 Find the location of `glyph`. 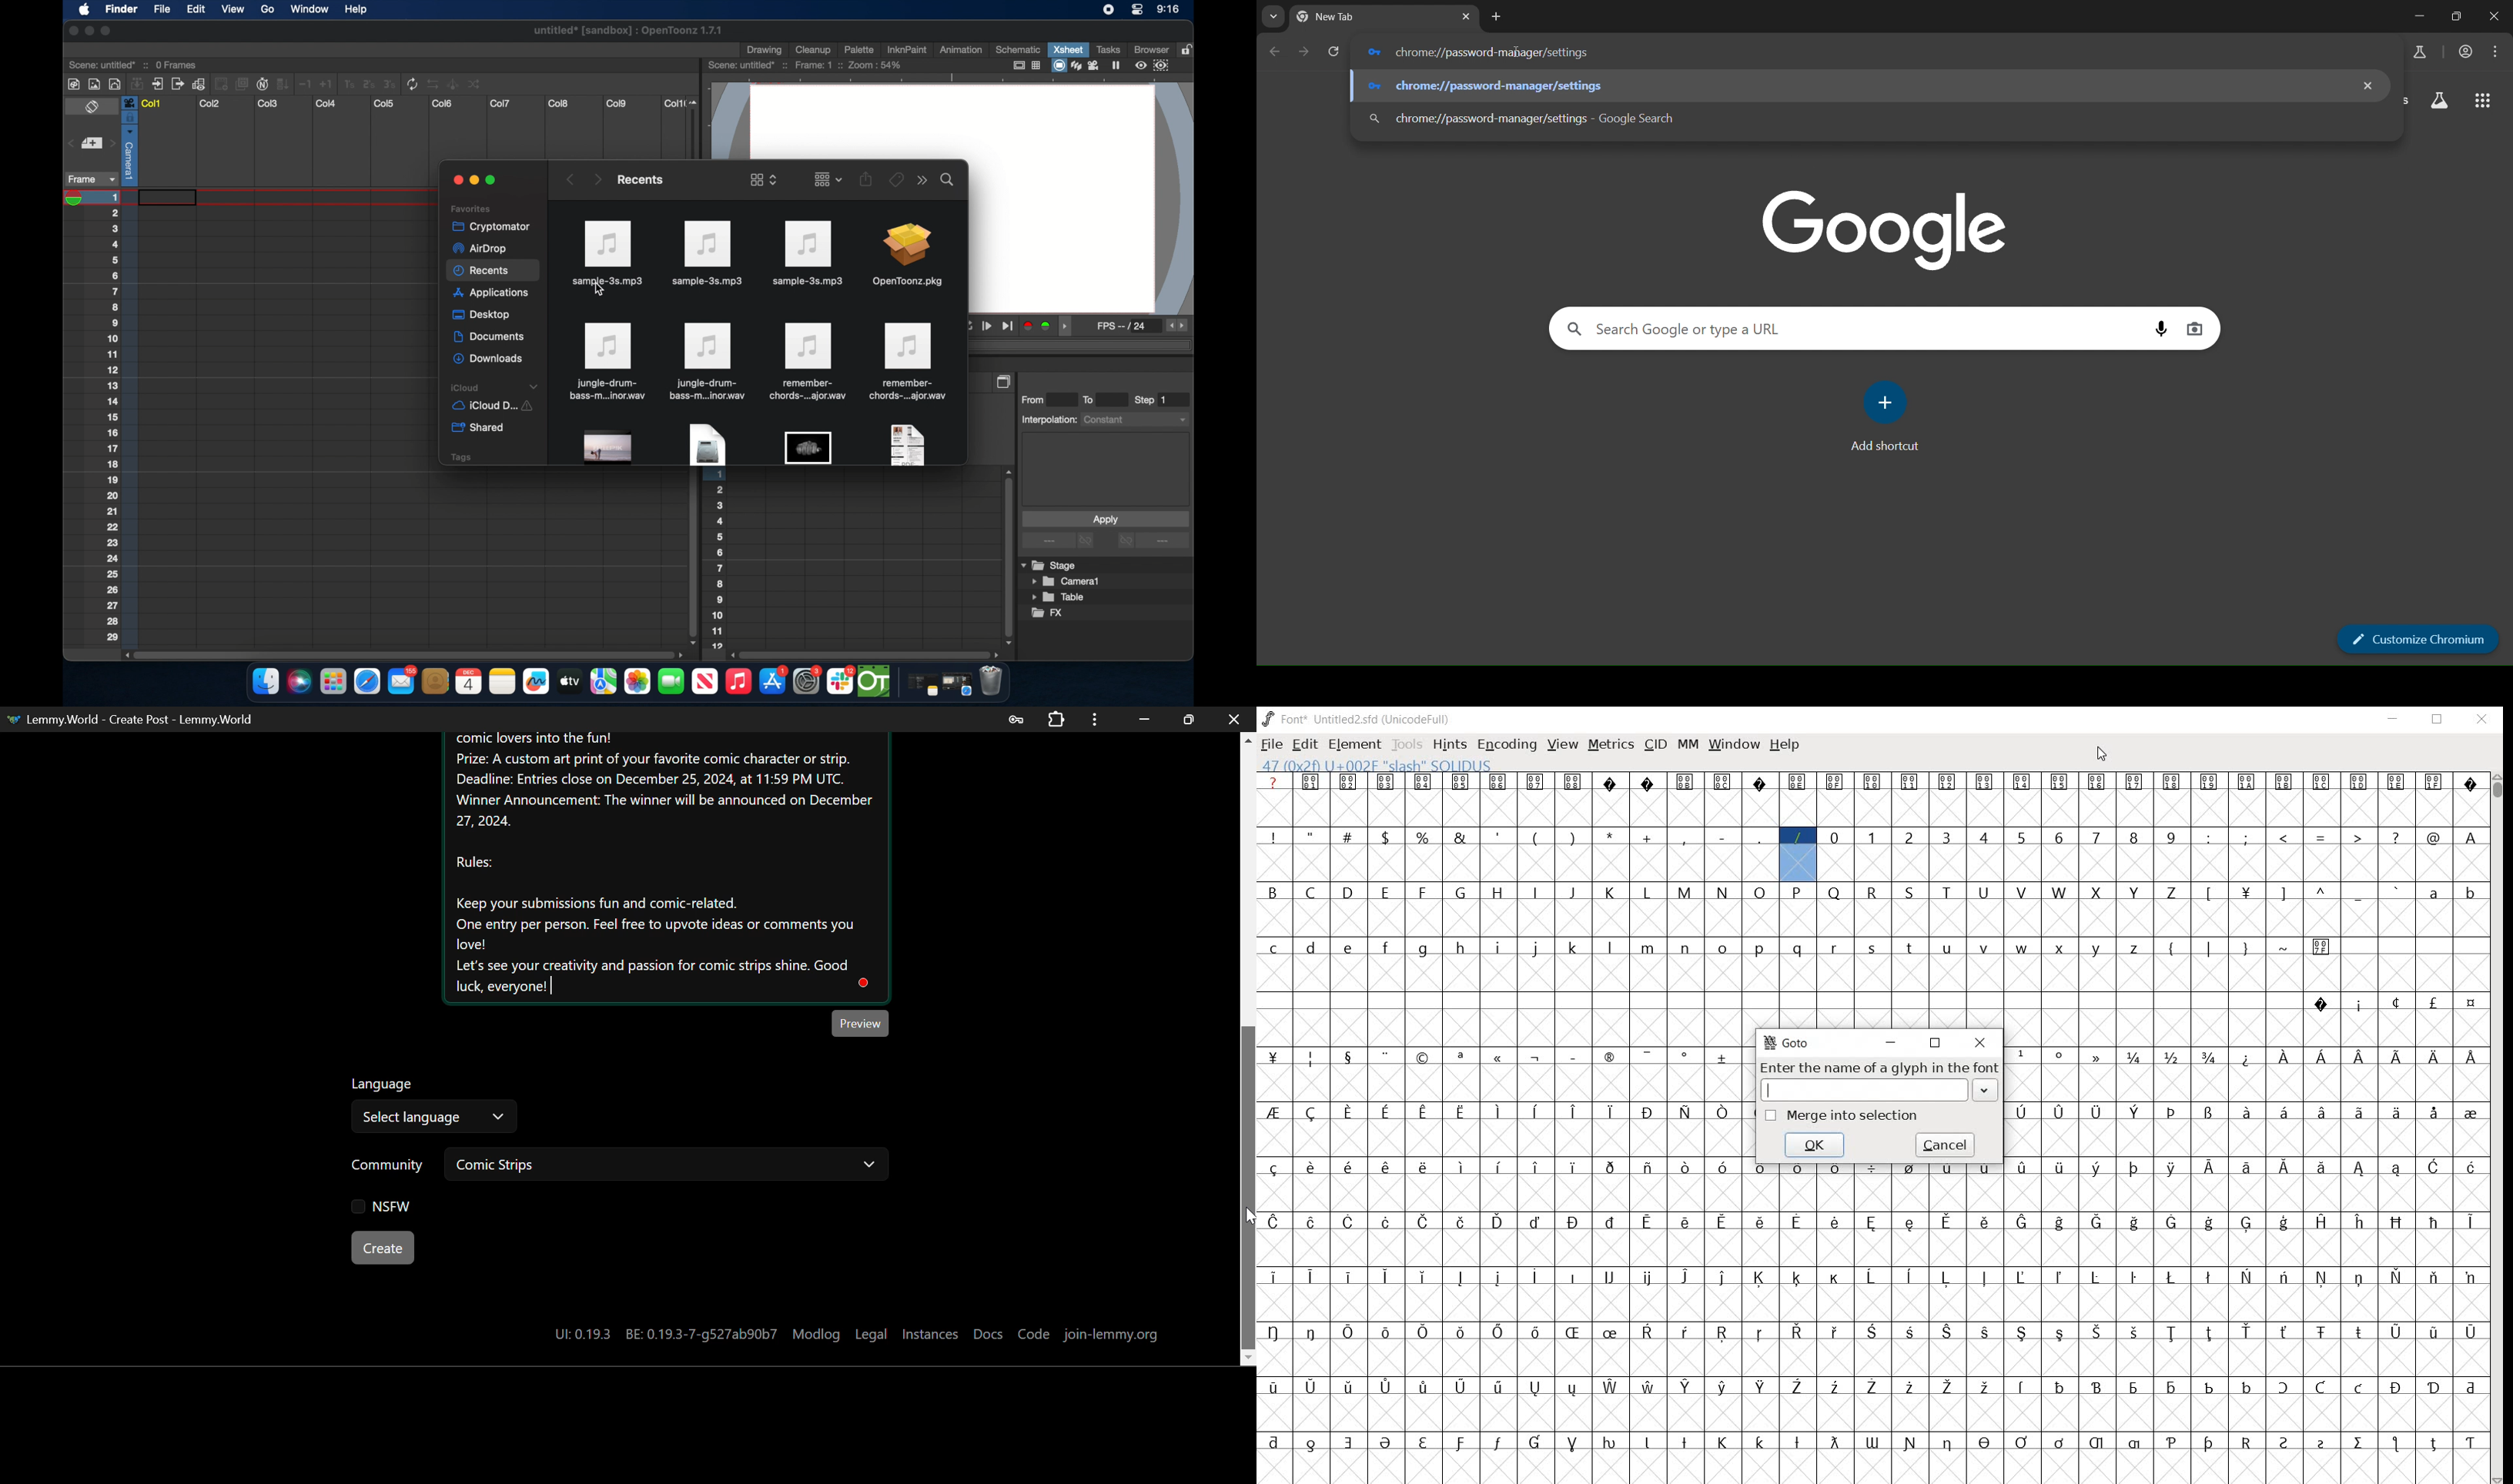

glyph is located at coordinates (2133, 837).